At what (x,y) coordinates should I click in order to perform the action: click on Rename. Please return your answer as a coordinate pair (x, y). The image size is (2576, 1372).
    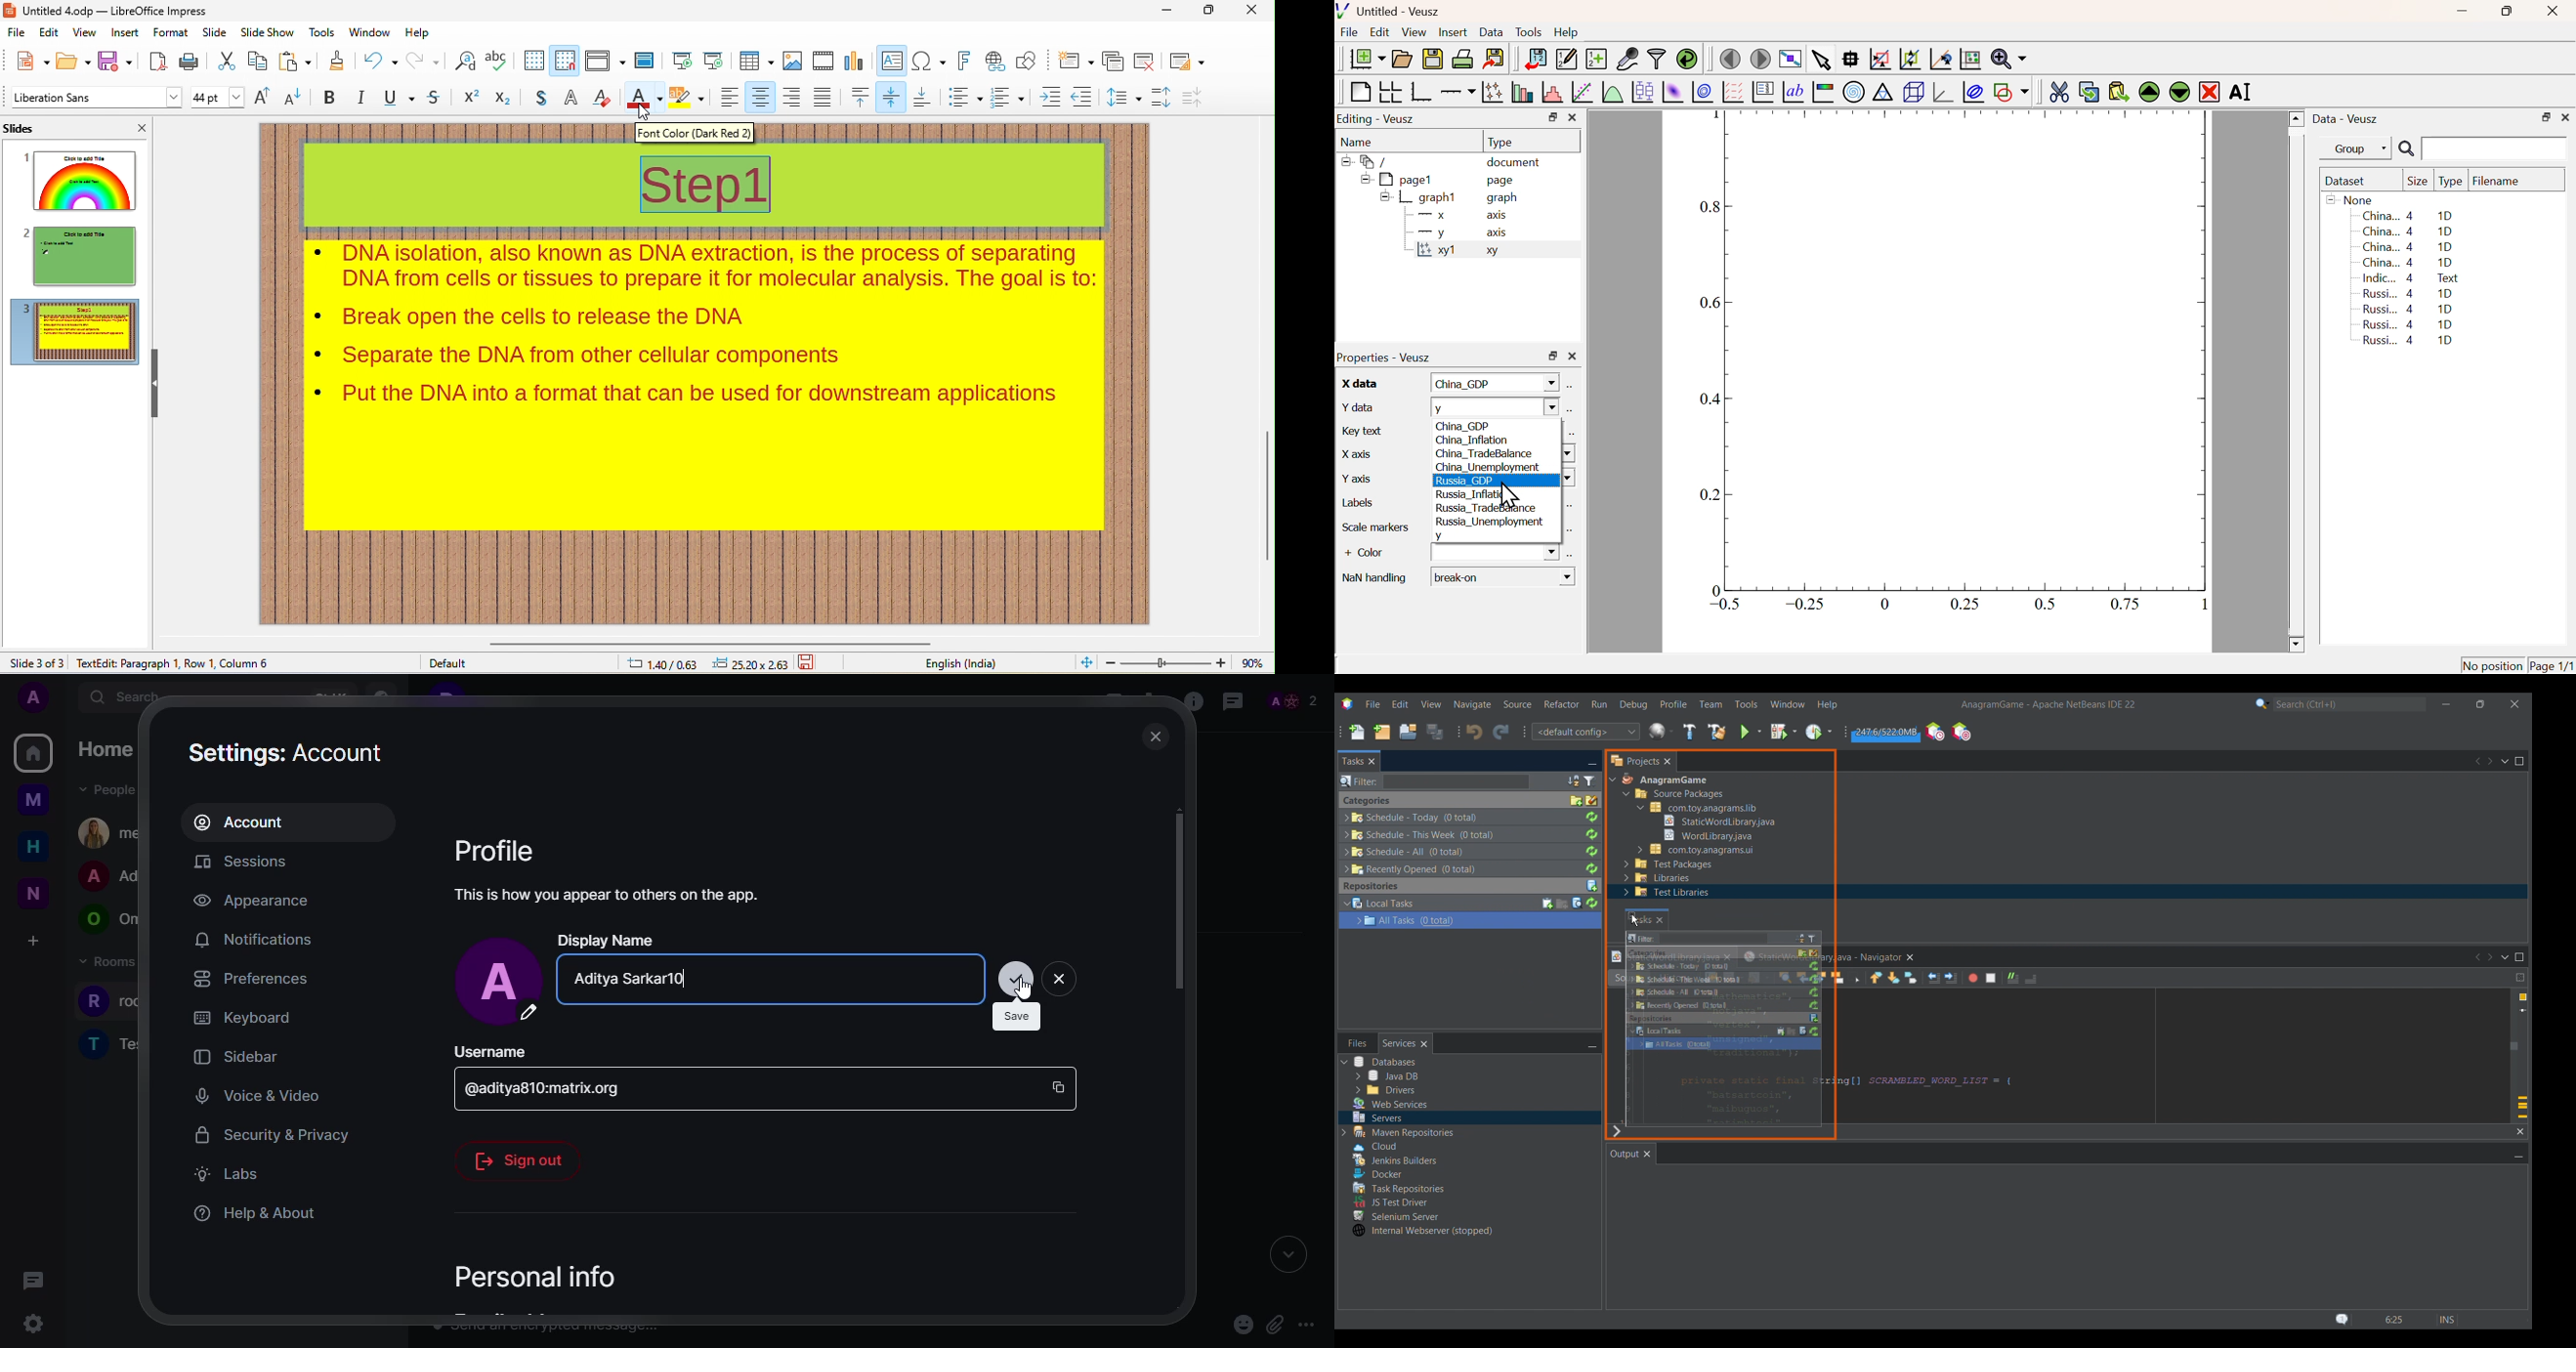
    Looking at the image, I should click on (2243, 91).